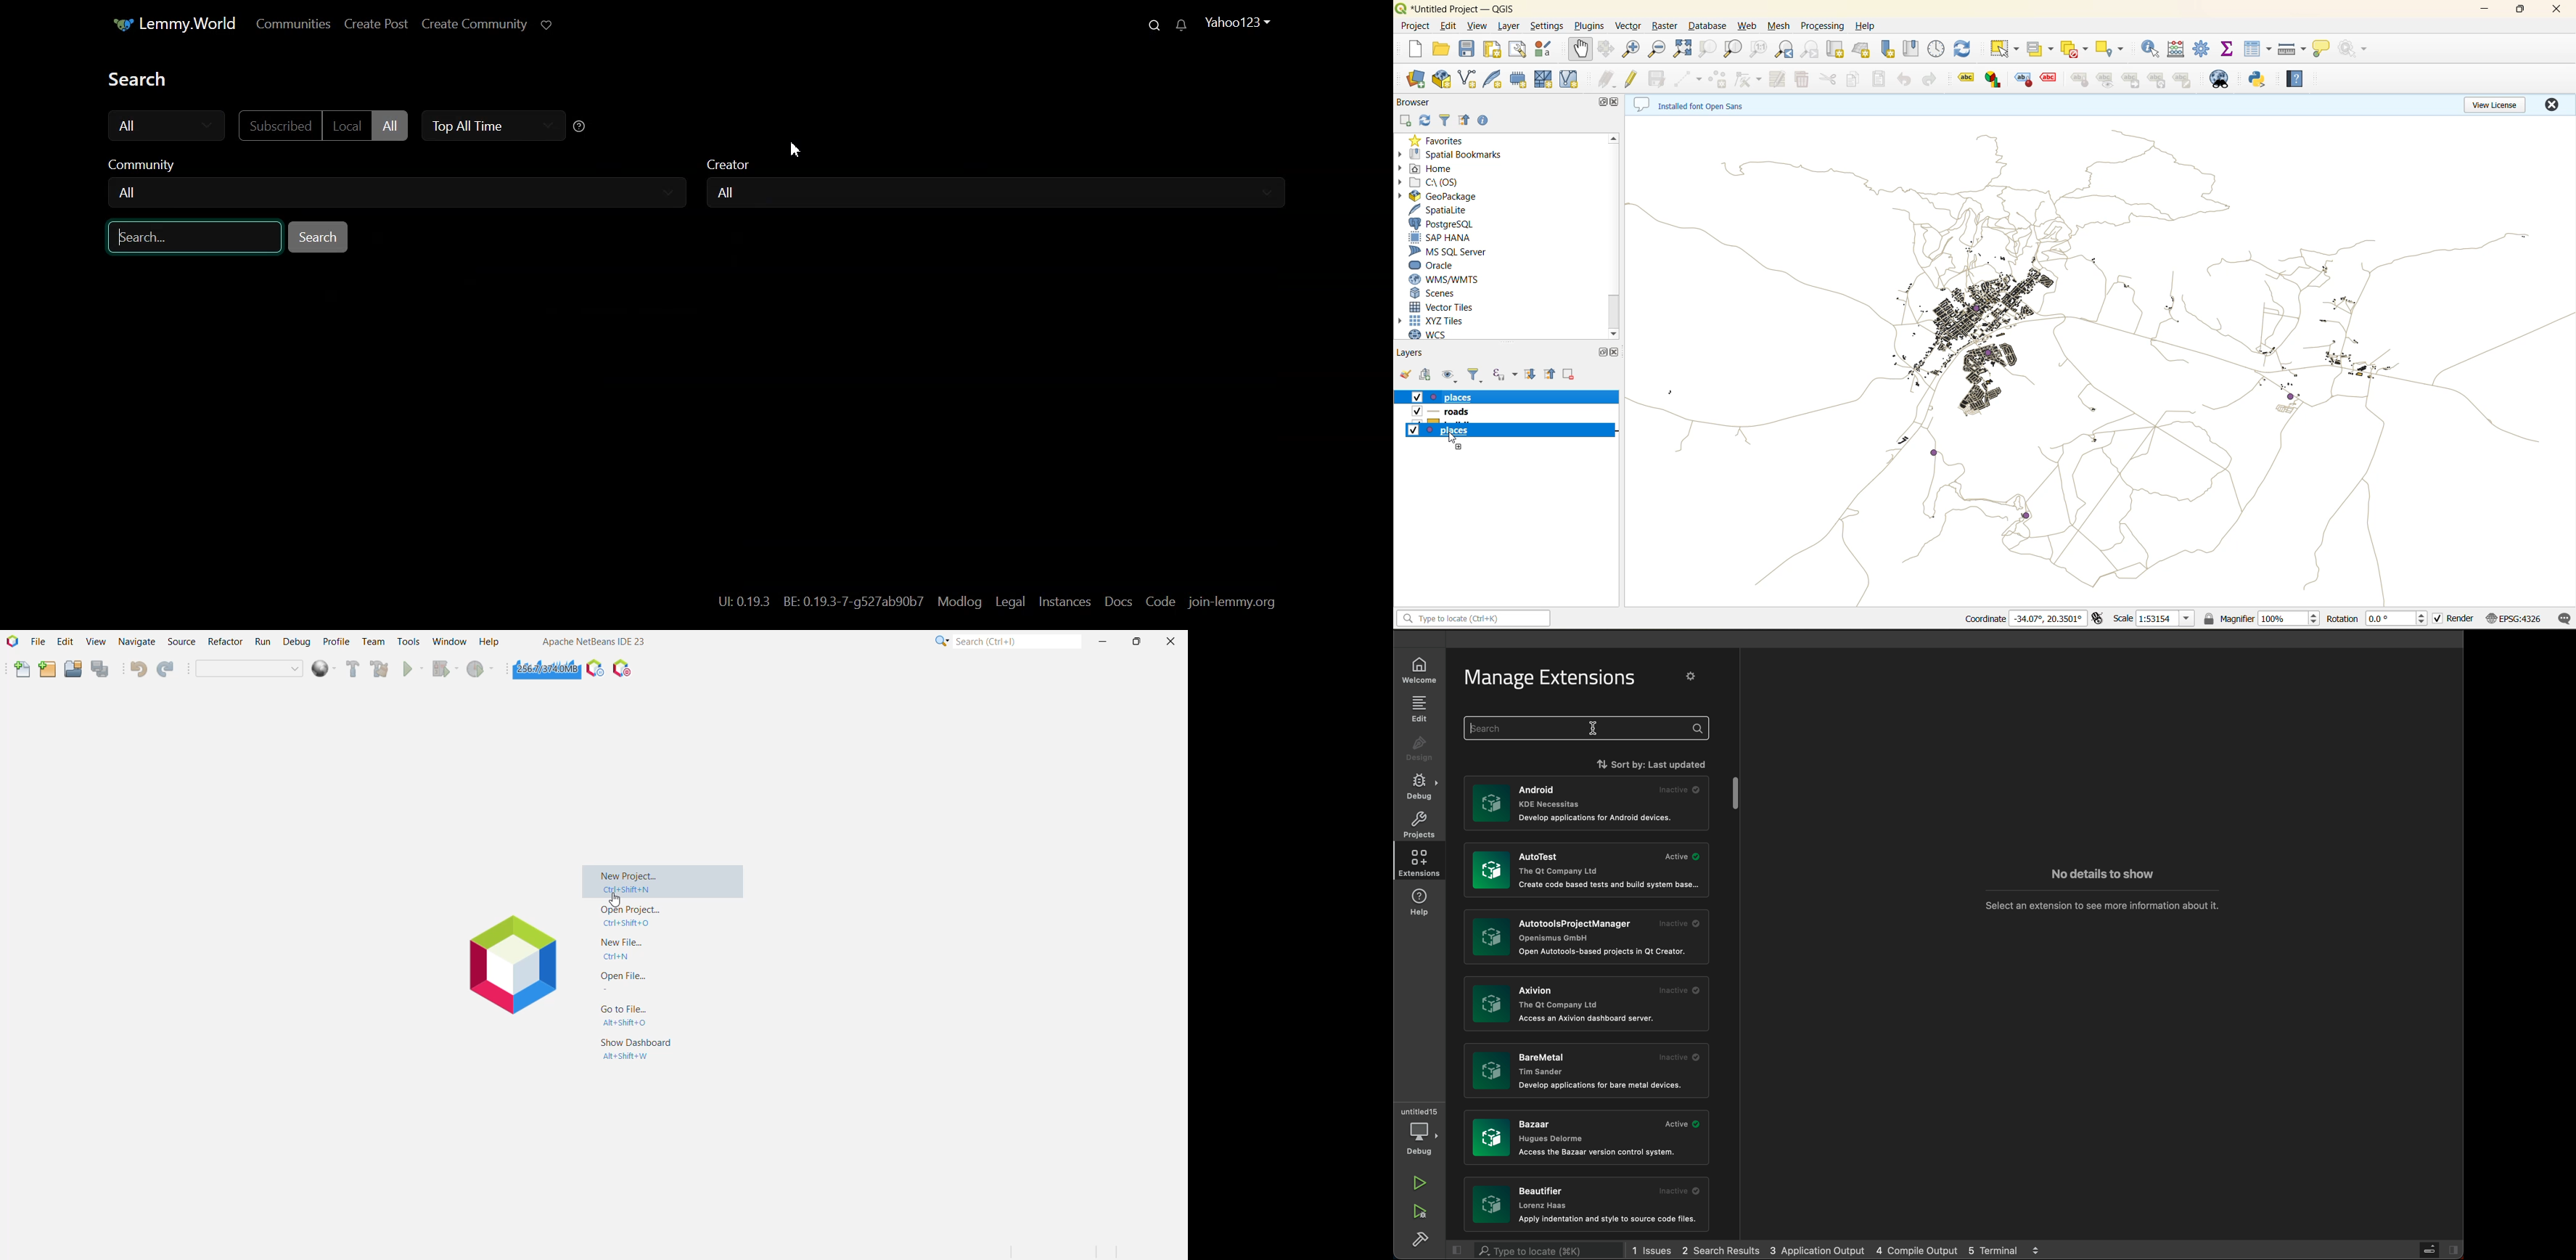 Image resolution: width=2576 pixels, height=1260 pixels. I want to click on delete, so click(1802, 81).